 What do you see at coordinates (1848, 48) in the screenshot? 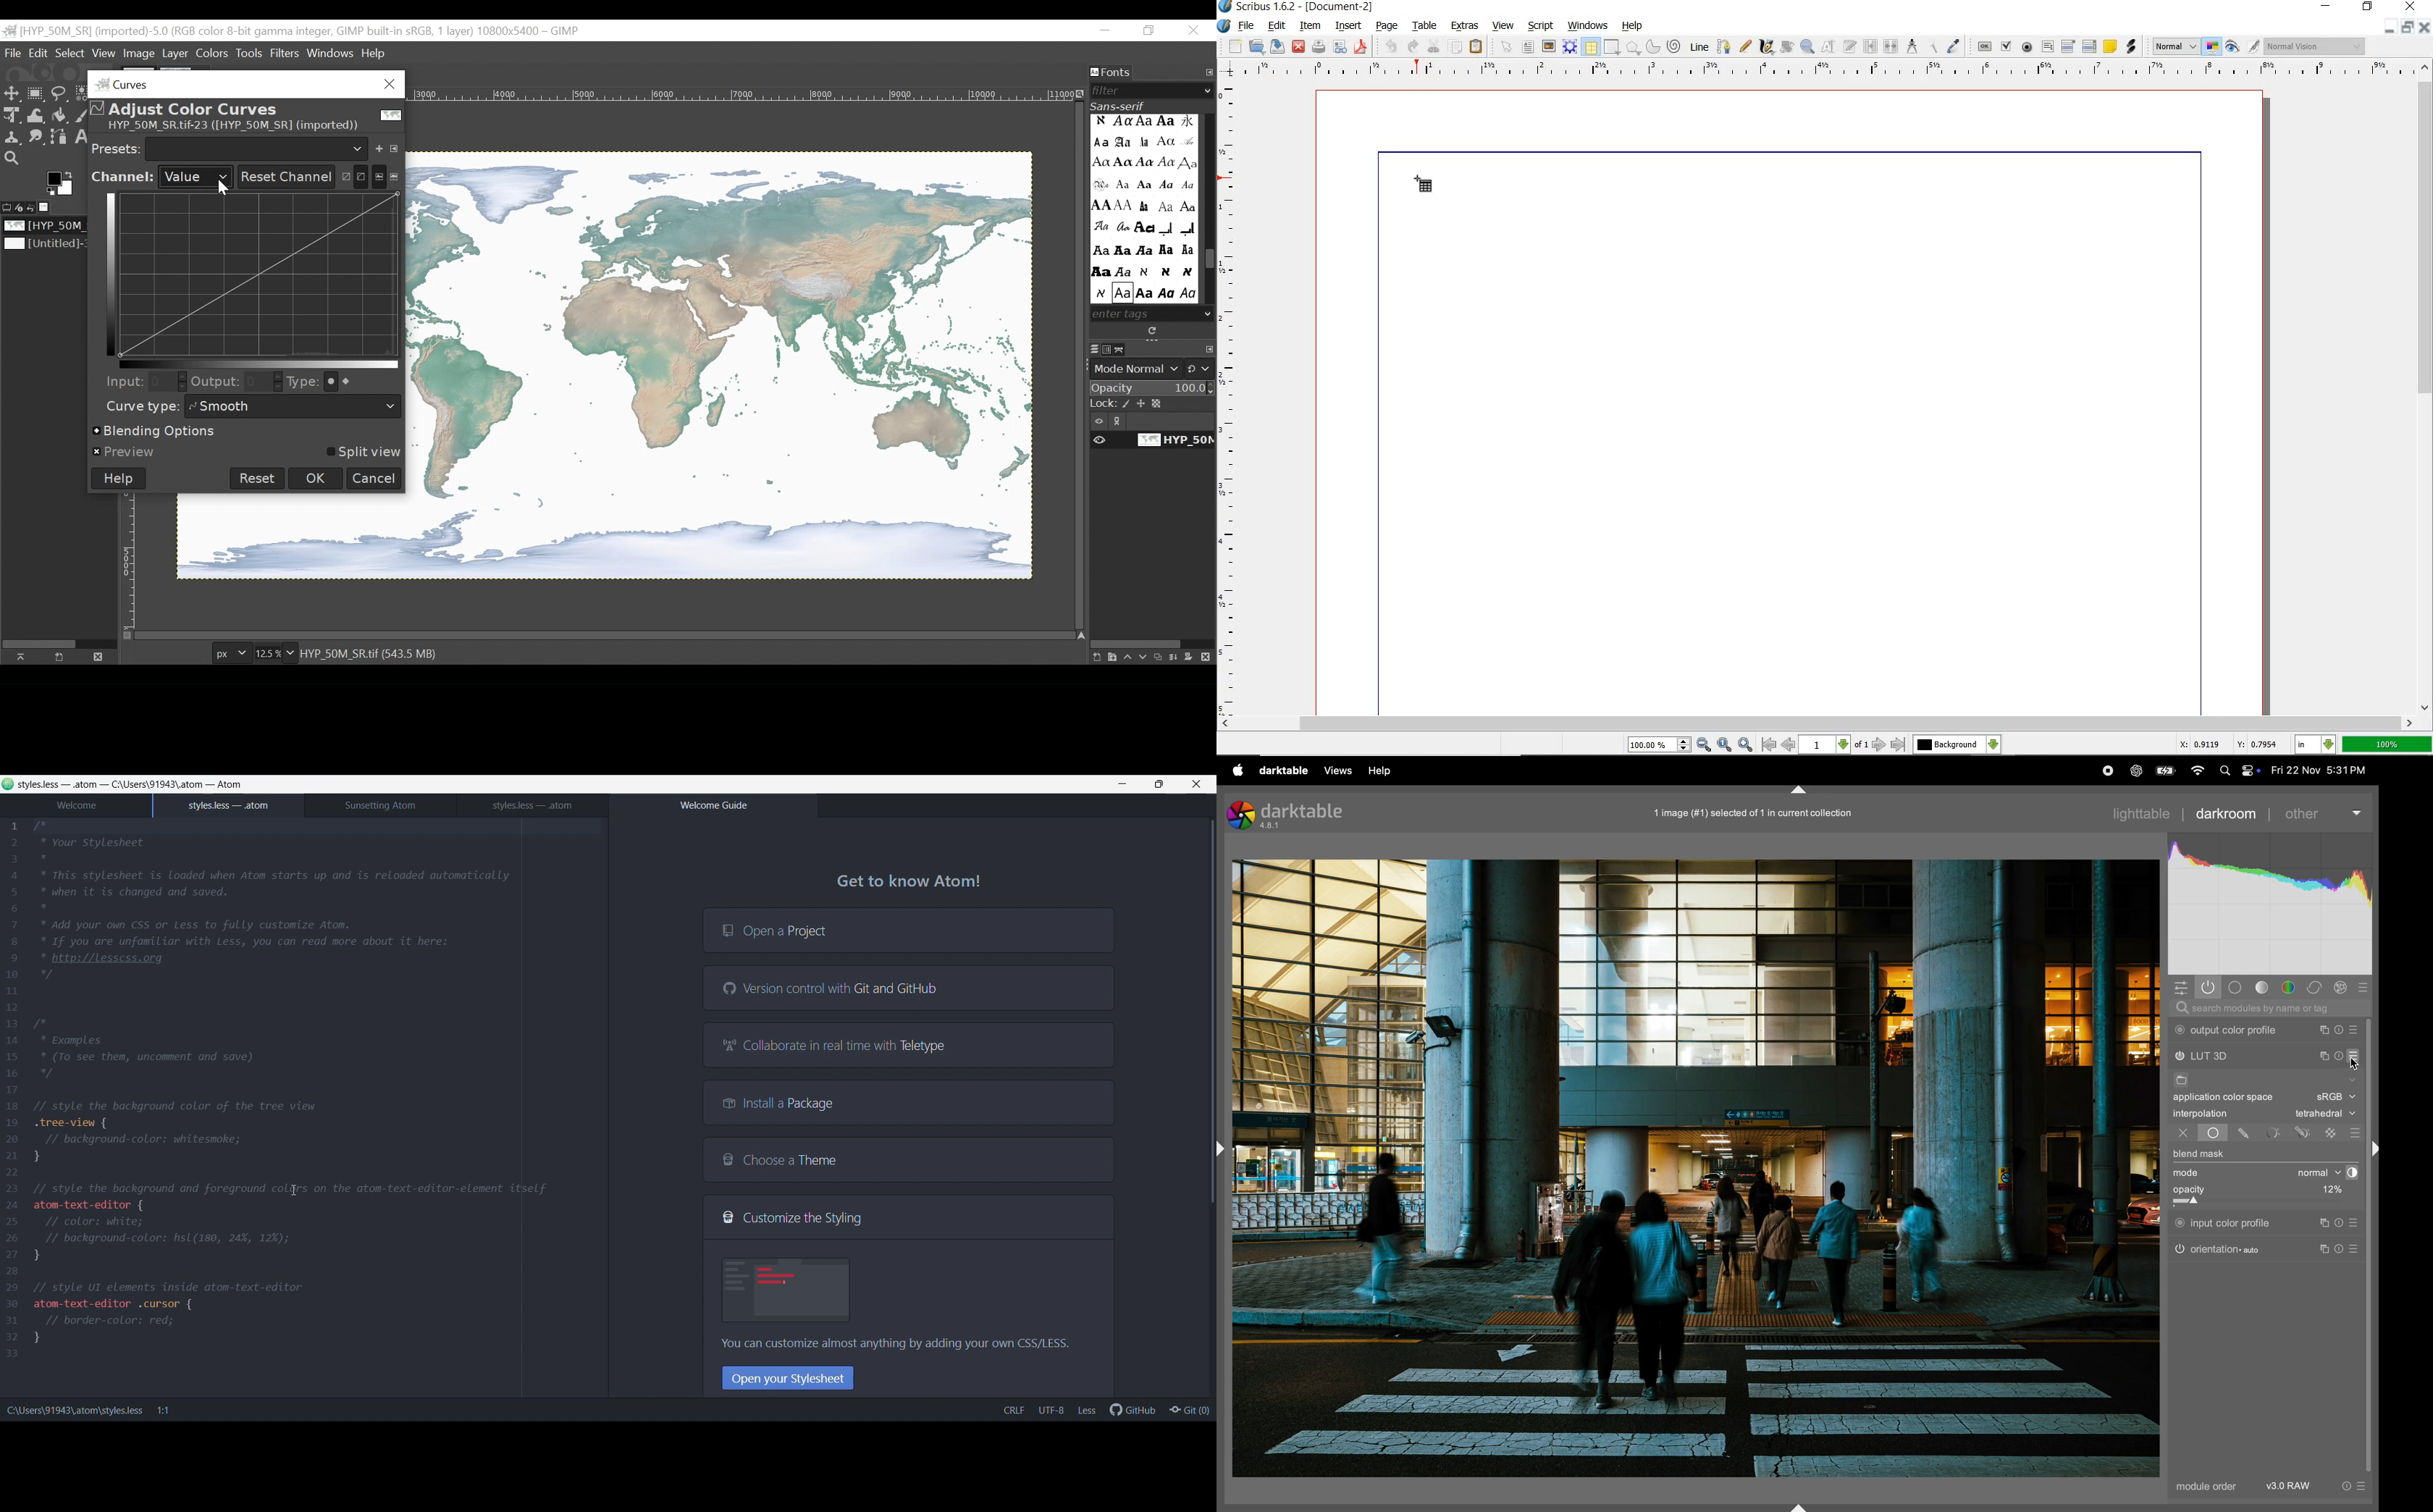
I see `edit frame with story editor` at bounding box center [1848, 48].